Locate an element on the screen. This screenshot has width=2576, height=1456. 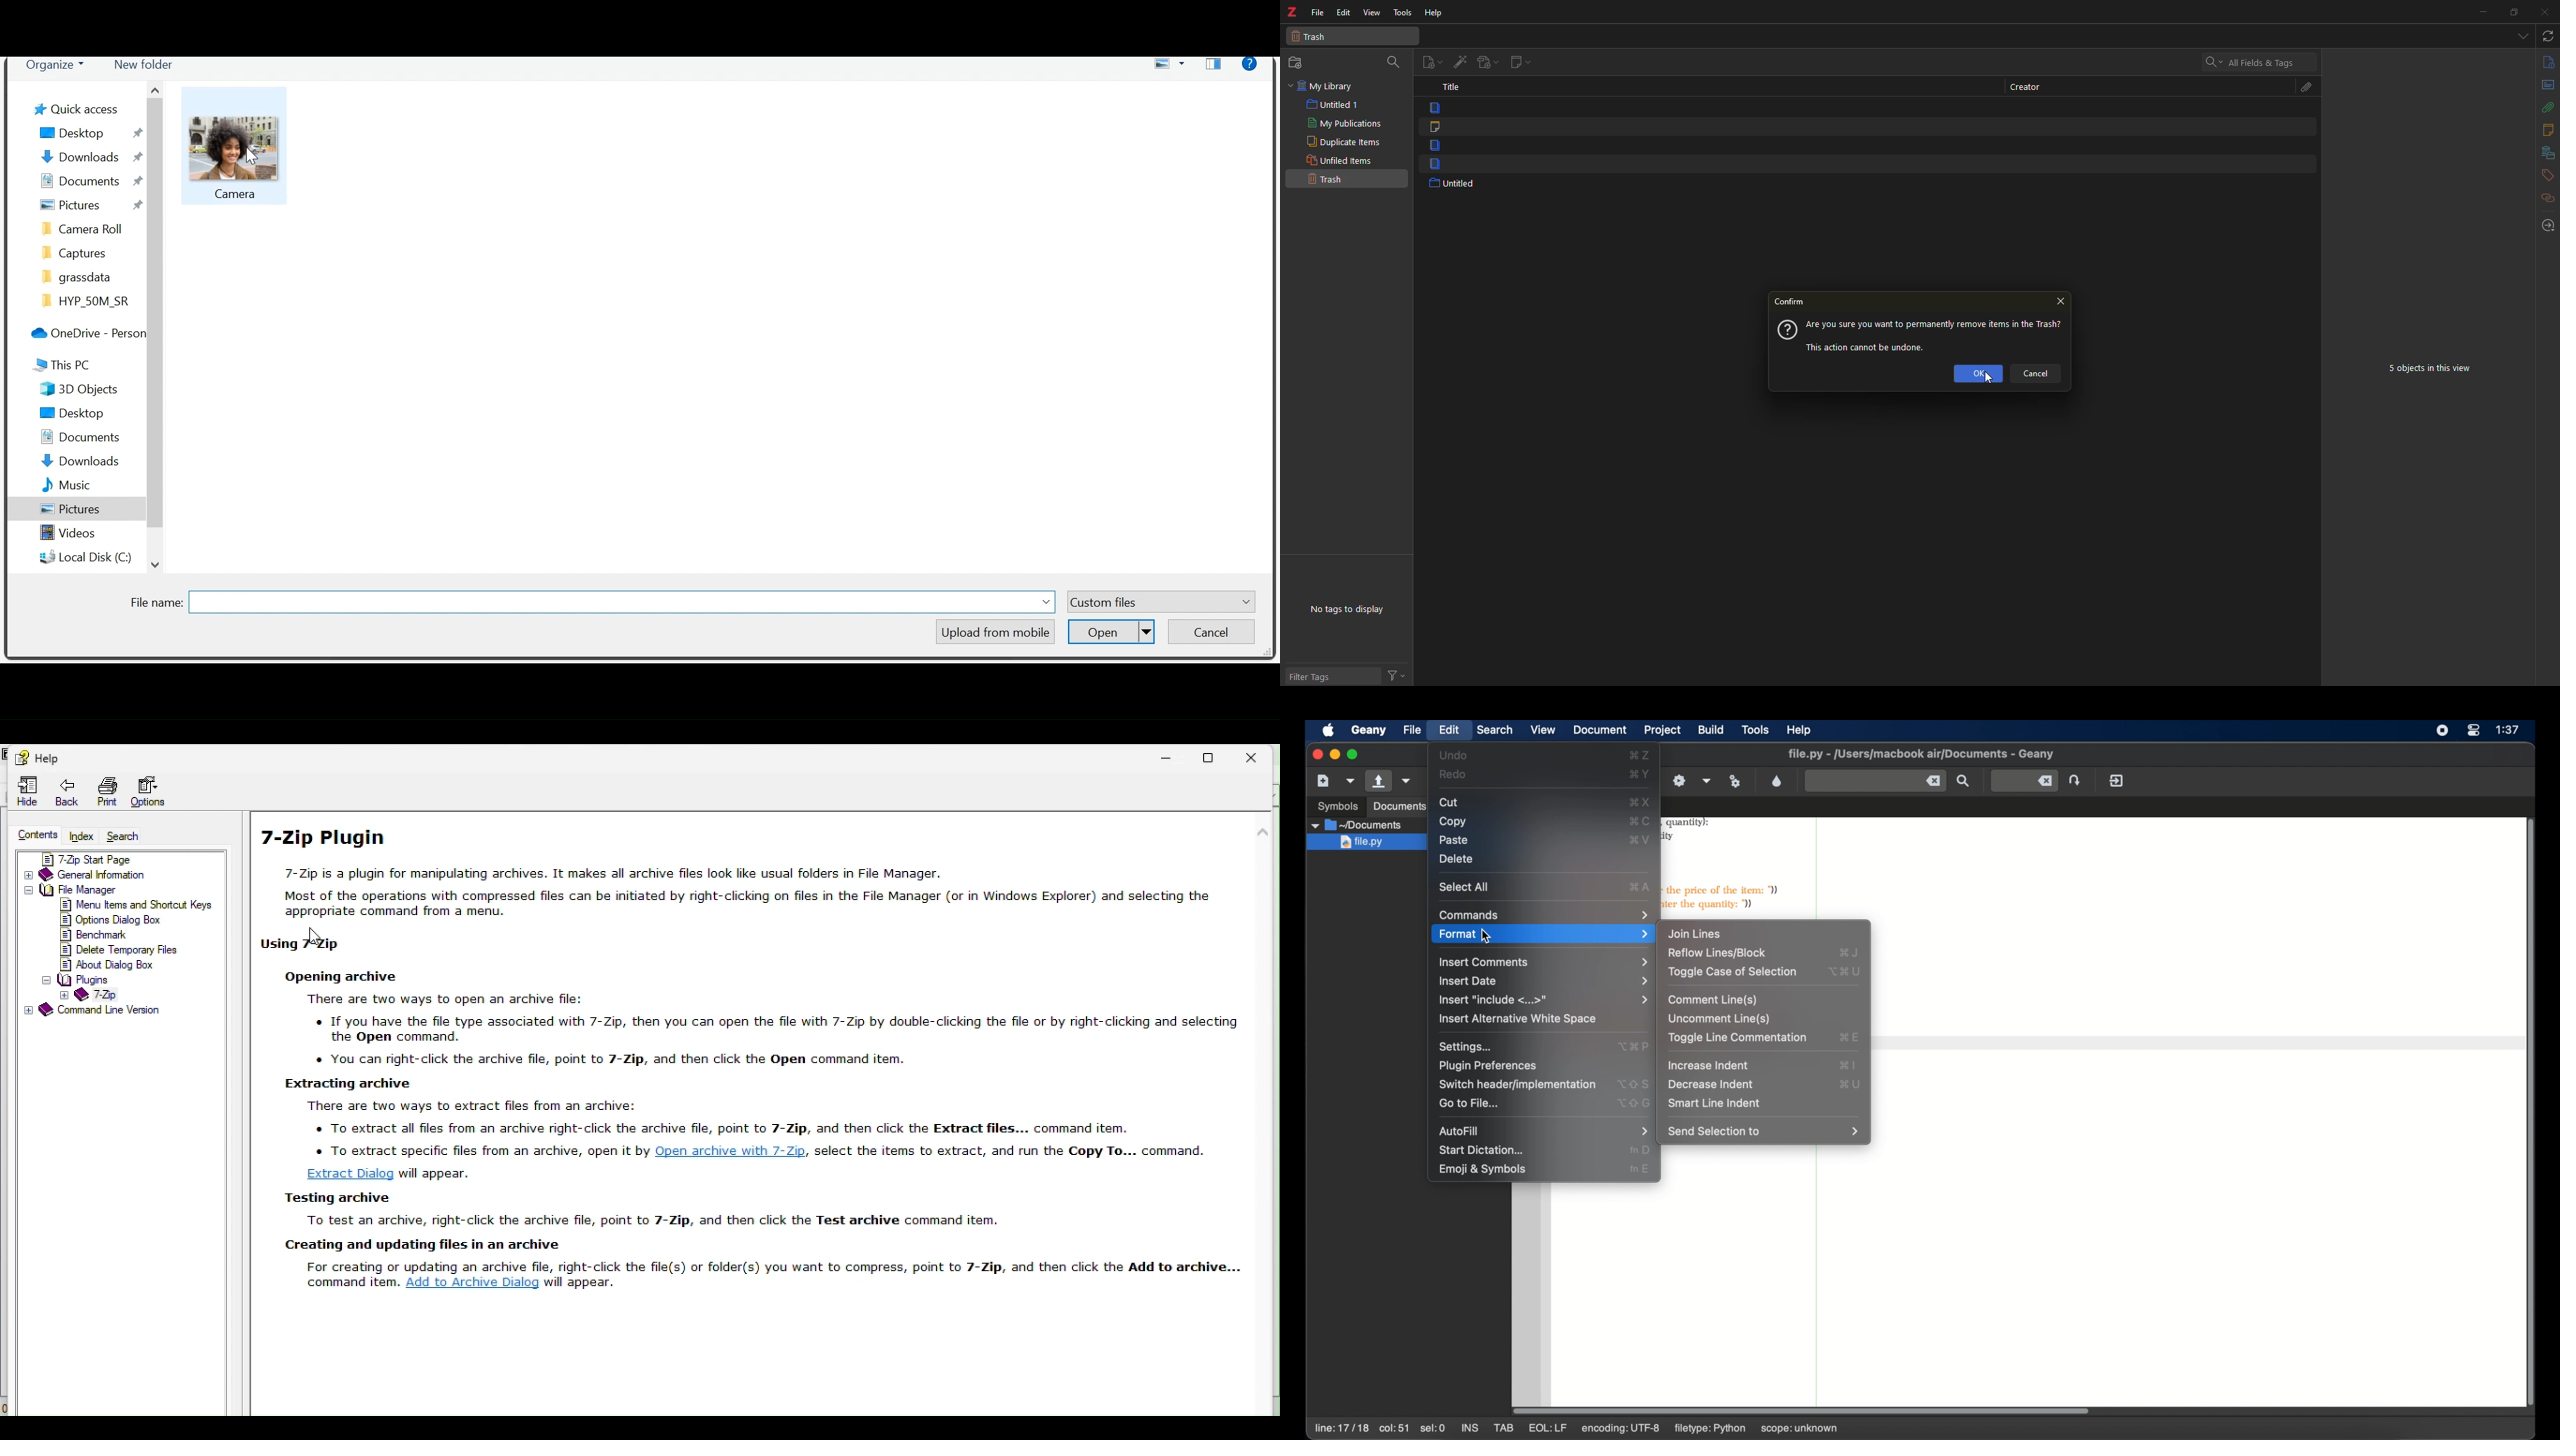
documents is located at coordinates (1359, 825).